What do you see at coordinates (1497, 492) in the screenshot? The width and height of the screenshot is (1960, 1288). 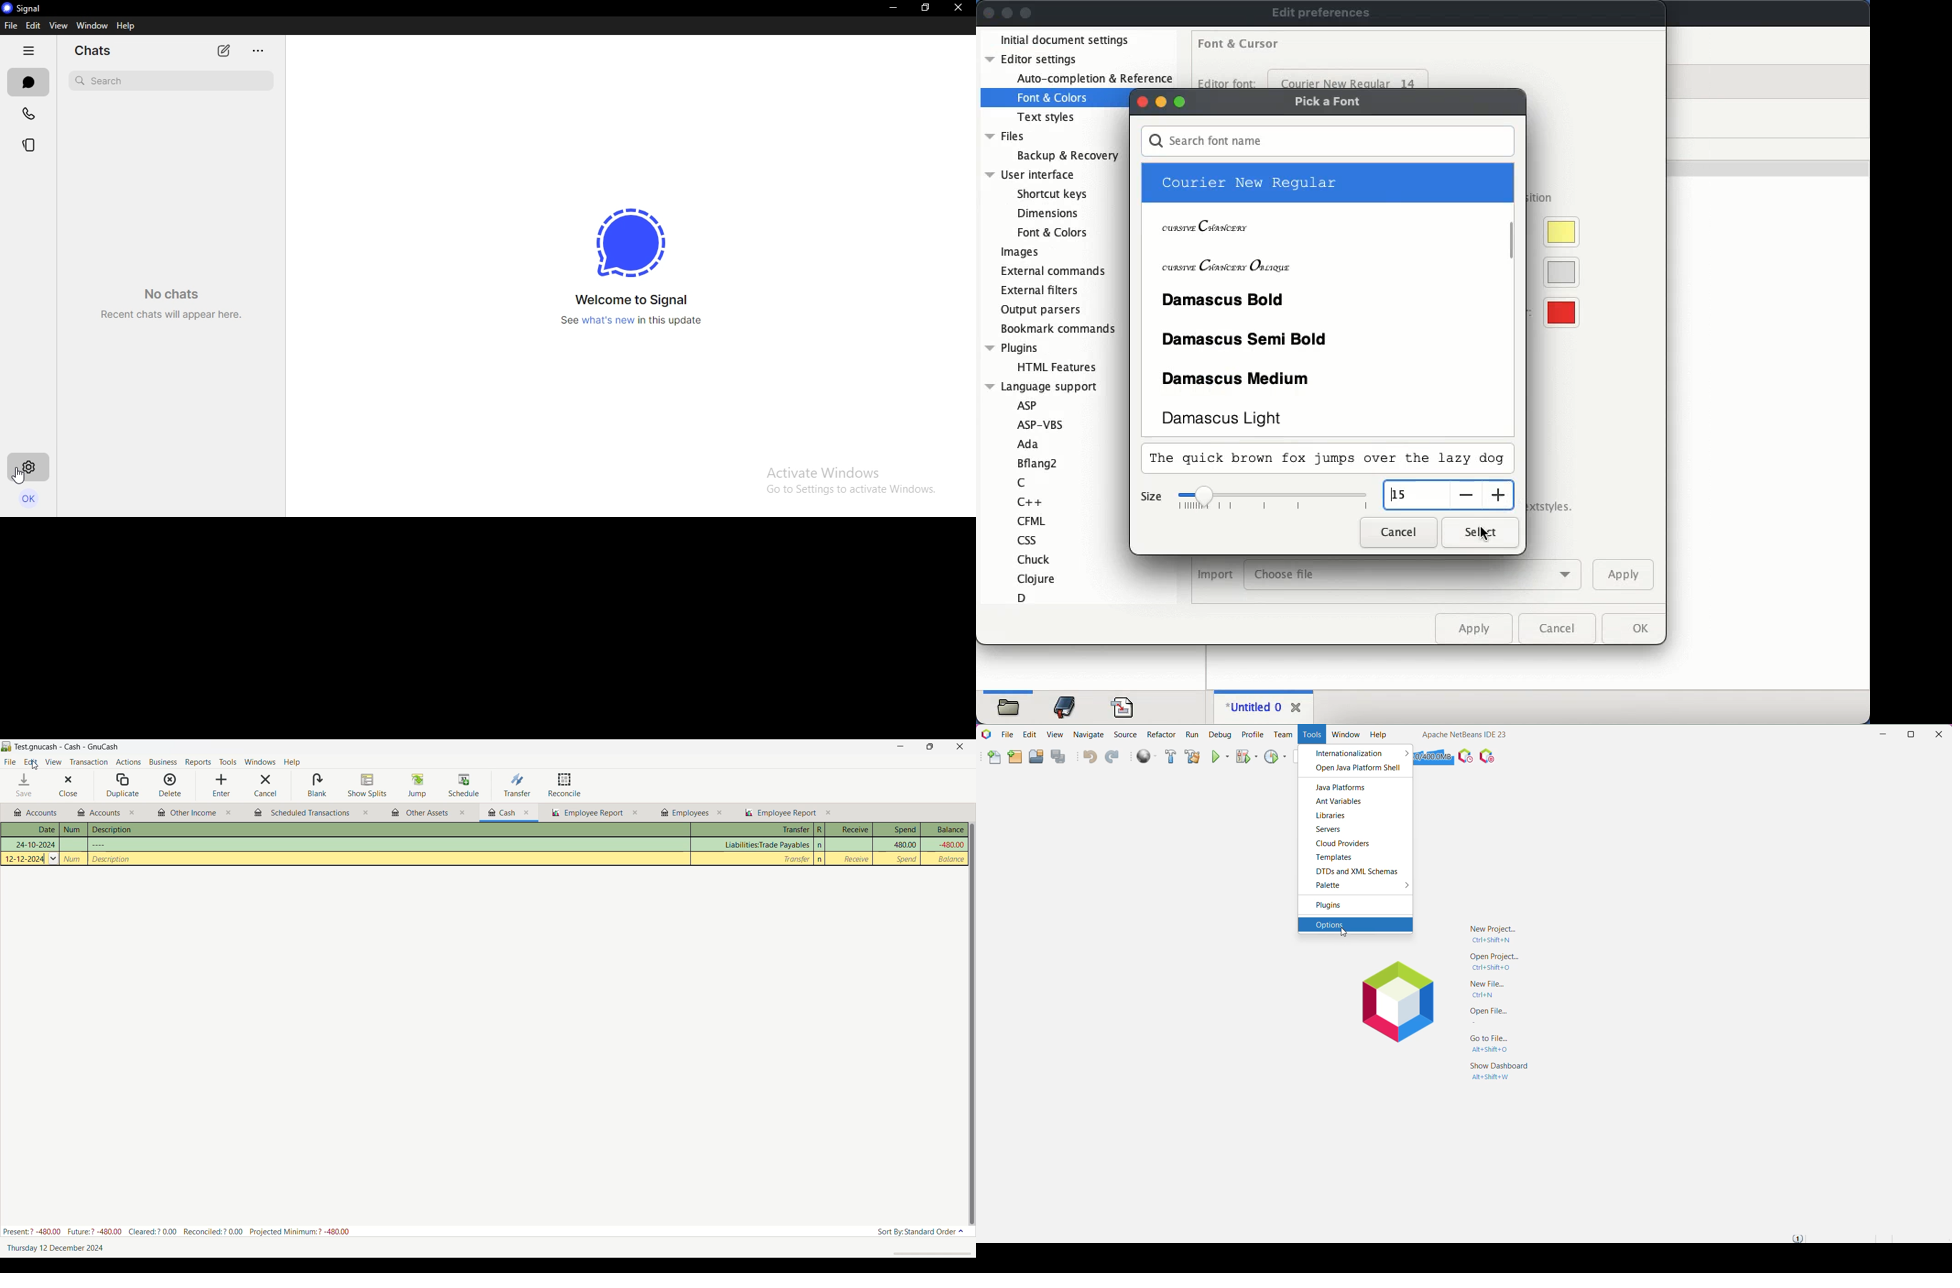 I see `increase` at bounding box center [1497, 492].